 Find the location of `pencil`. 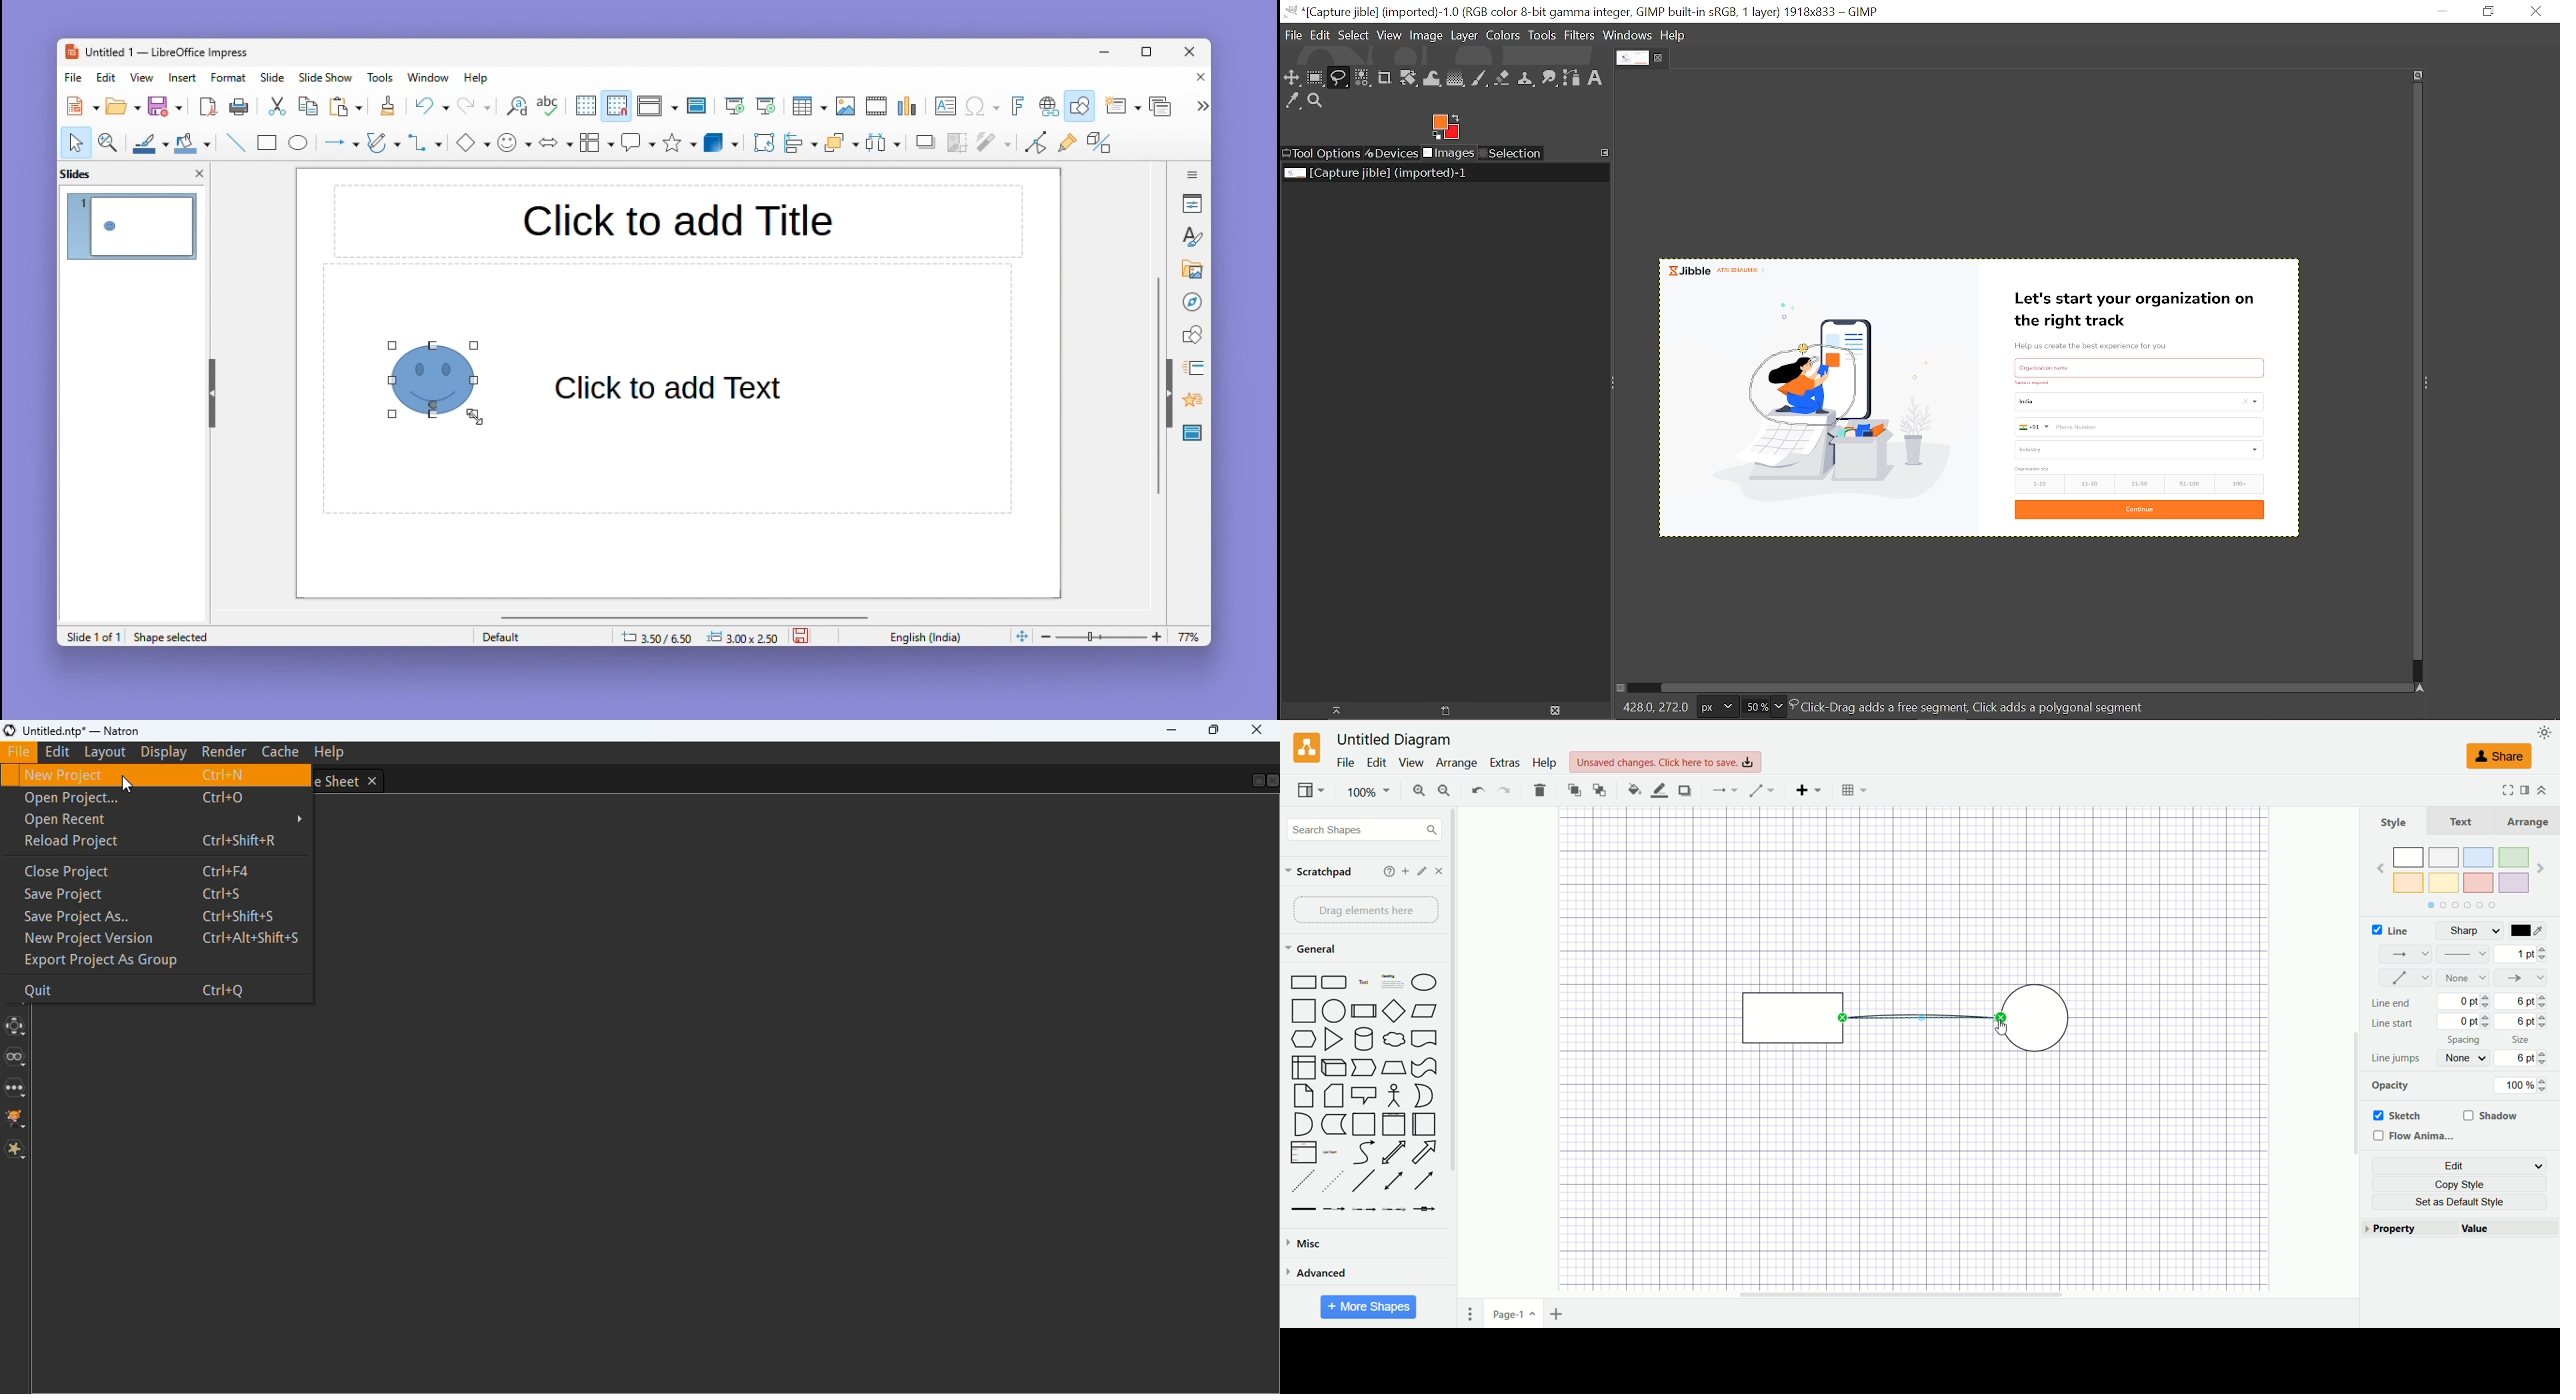

pencil is located at coordinates (383, 145).